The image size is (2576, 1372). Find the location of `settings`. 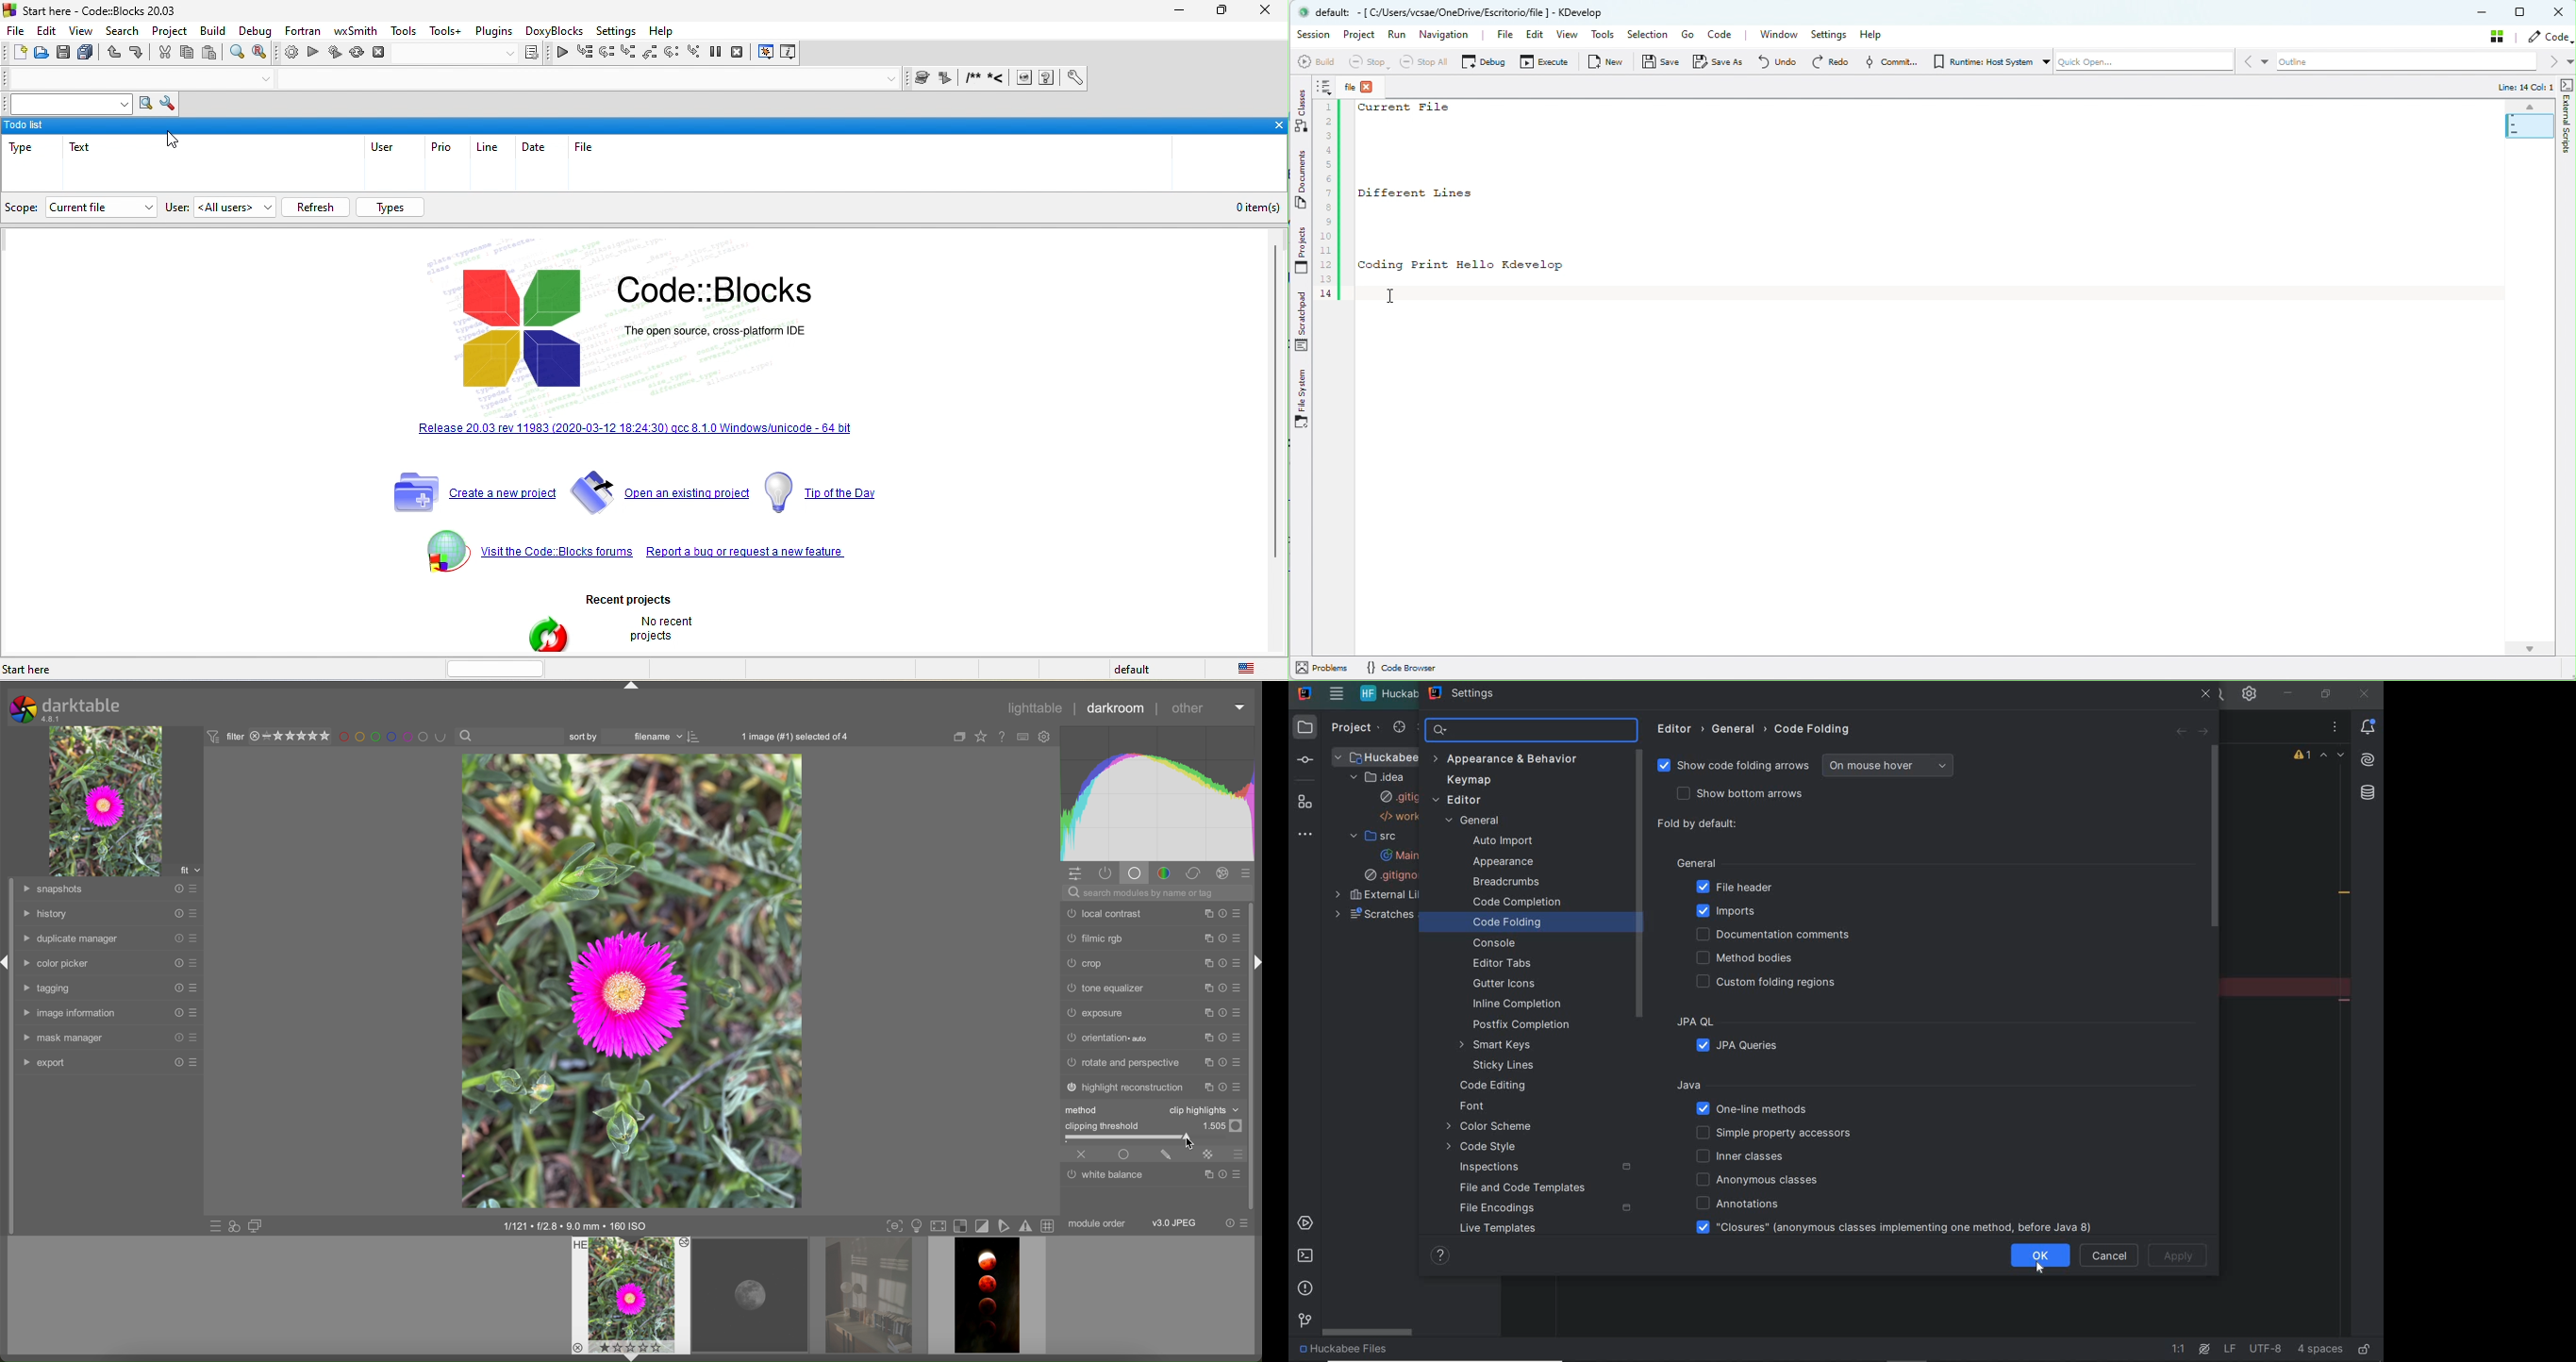

settings is located at coordinates (616, 32).